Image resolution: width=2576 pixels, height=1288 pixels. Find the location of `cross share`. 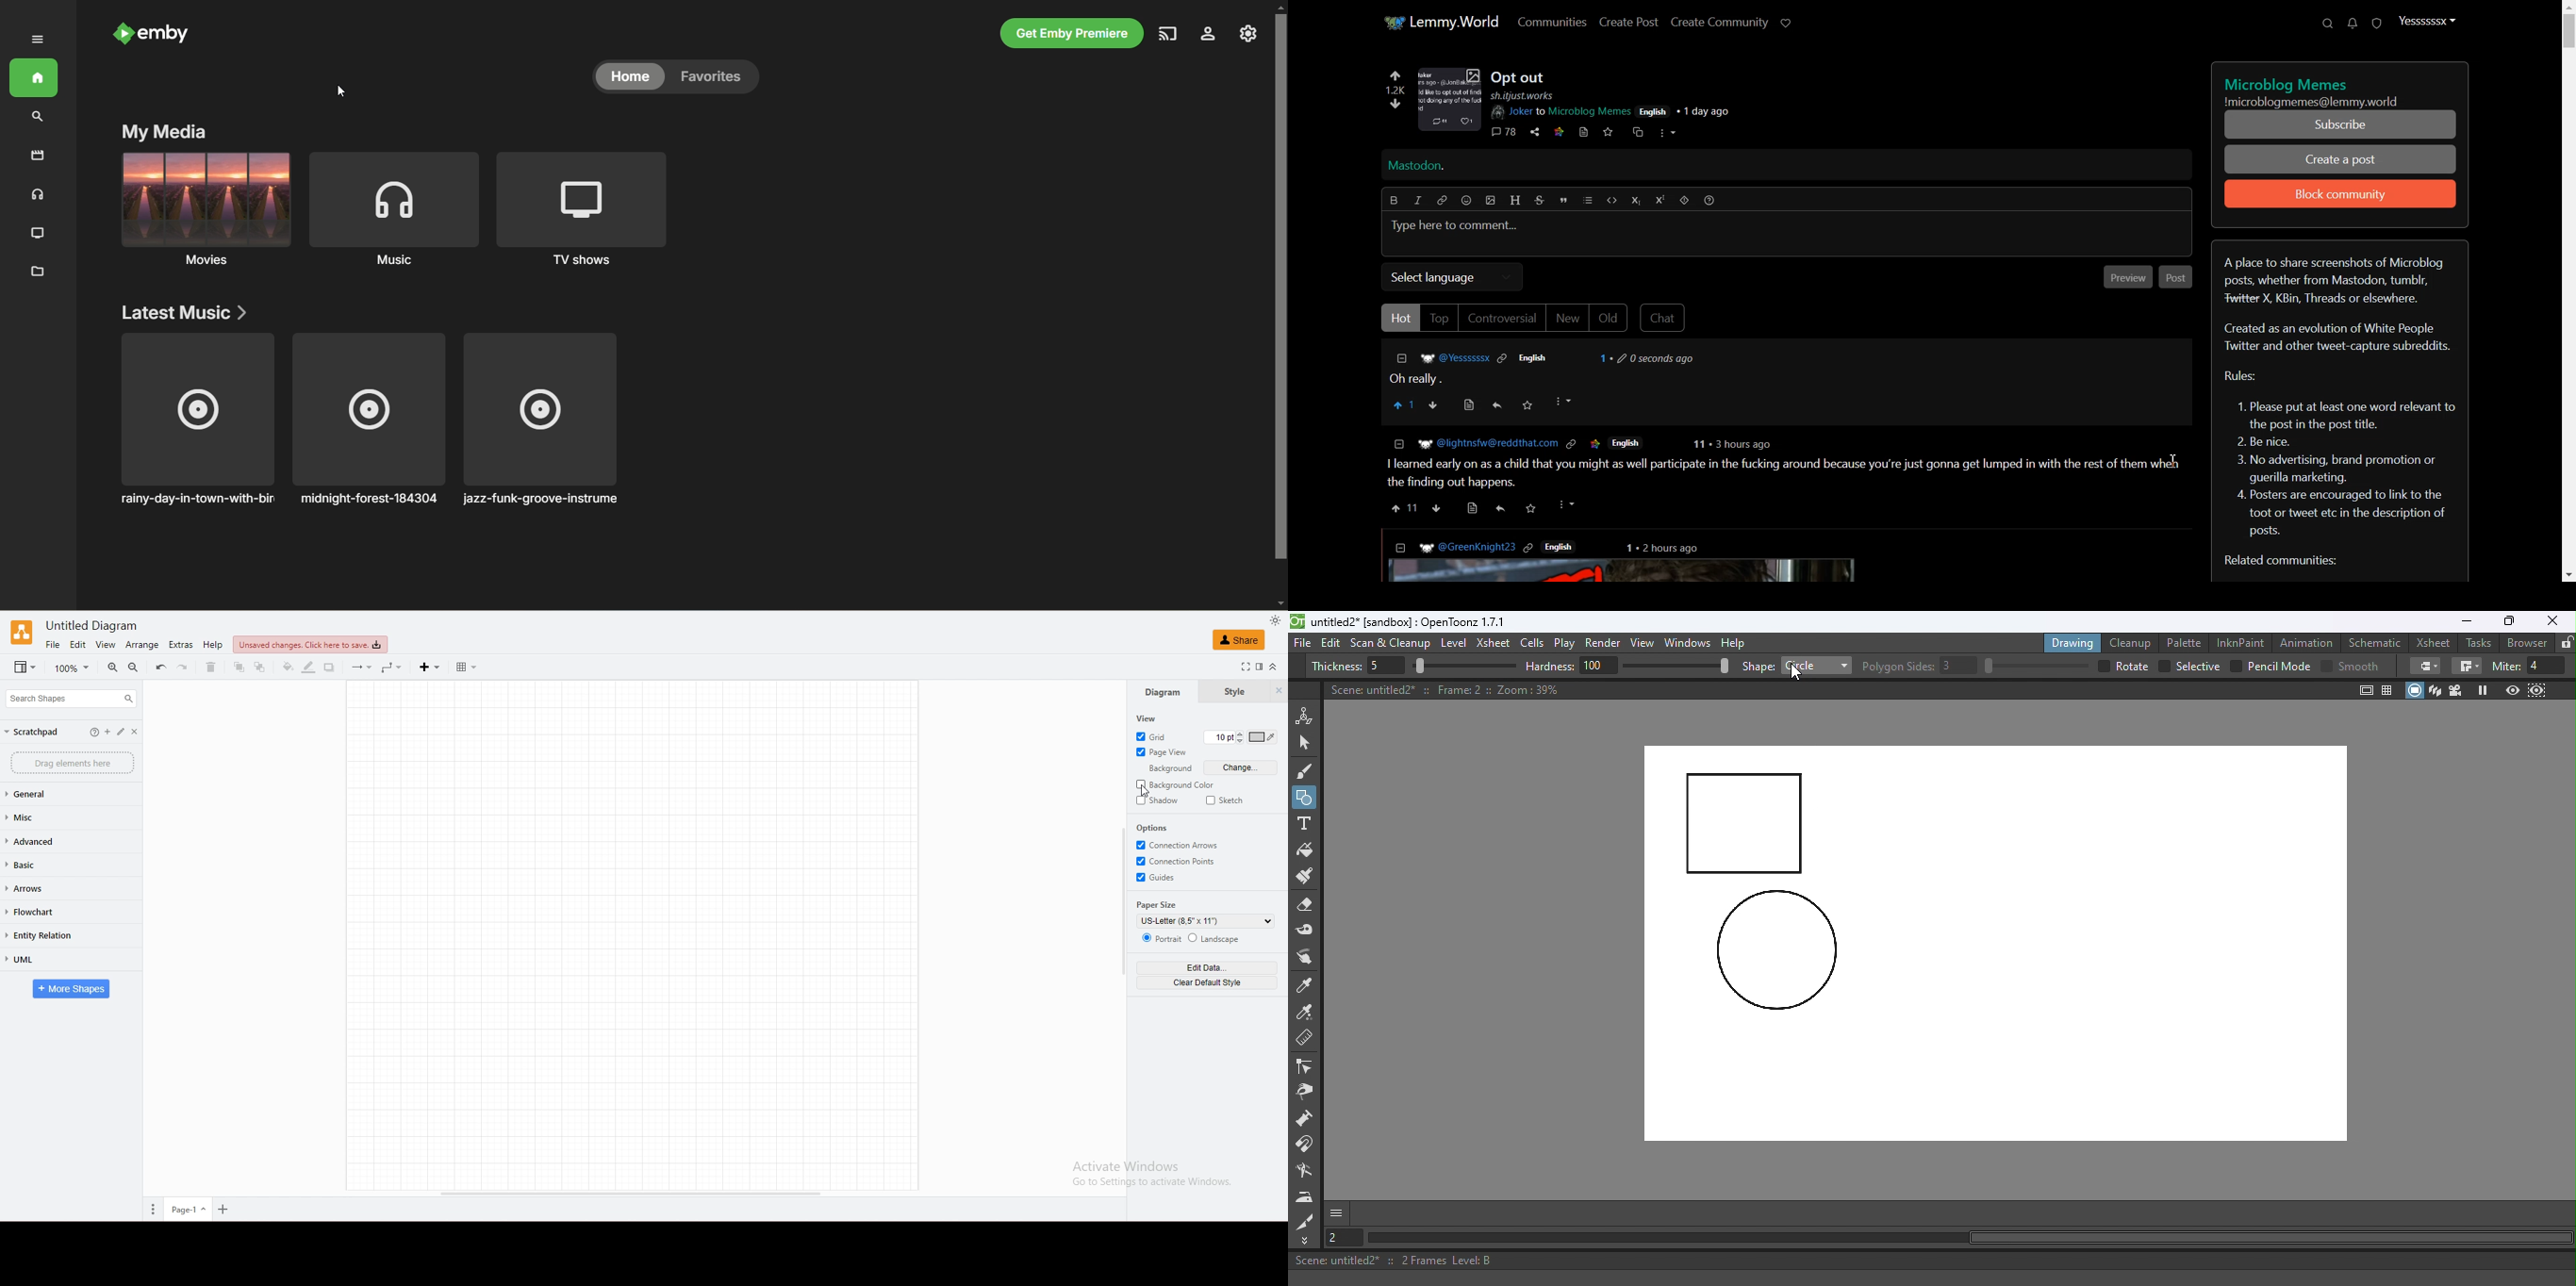

cross share is located at coordinates (1641, 132).